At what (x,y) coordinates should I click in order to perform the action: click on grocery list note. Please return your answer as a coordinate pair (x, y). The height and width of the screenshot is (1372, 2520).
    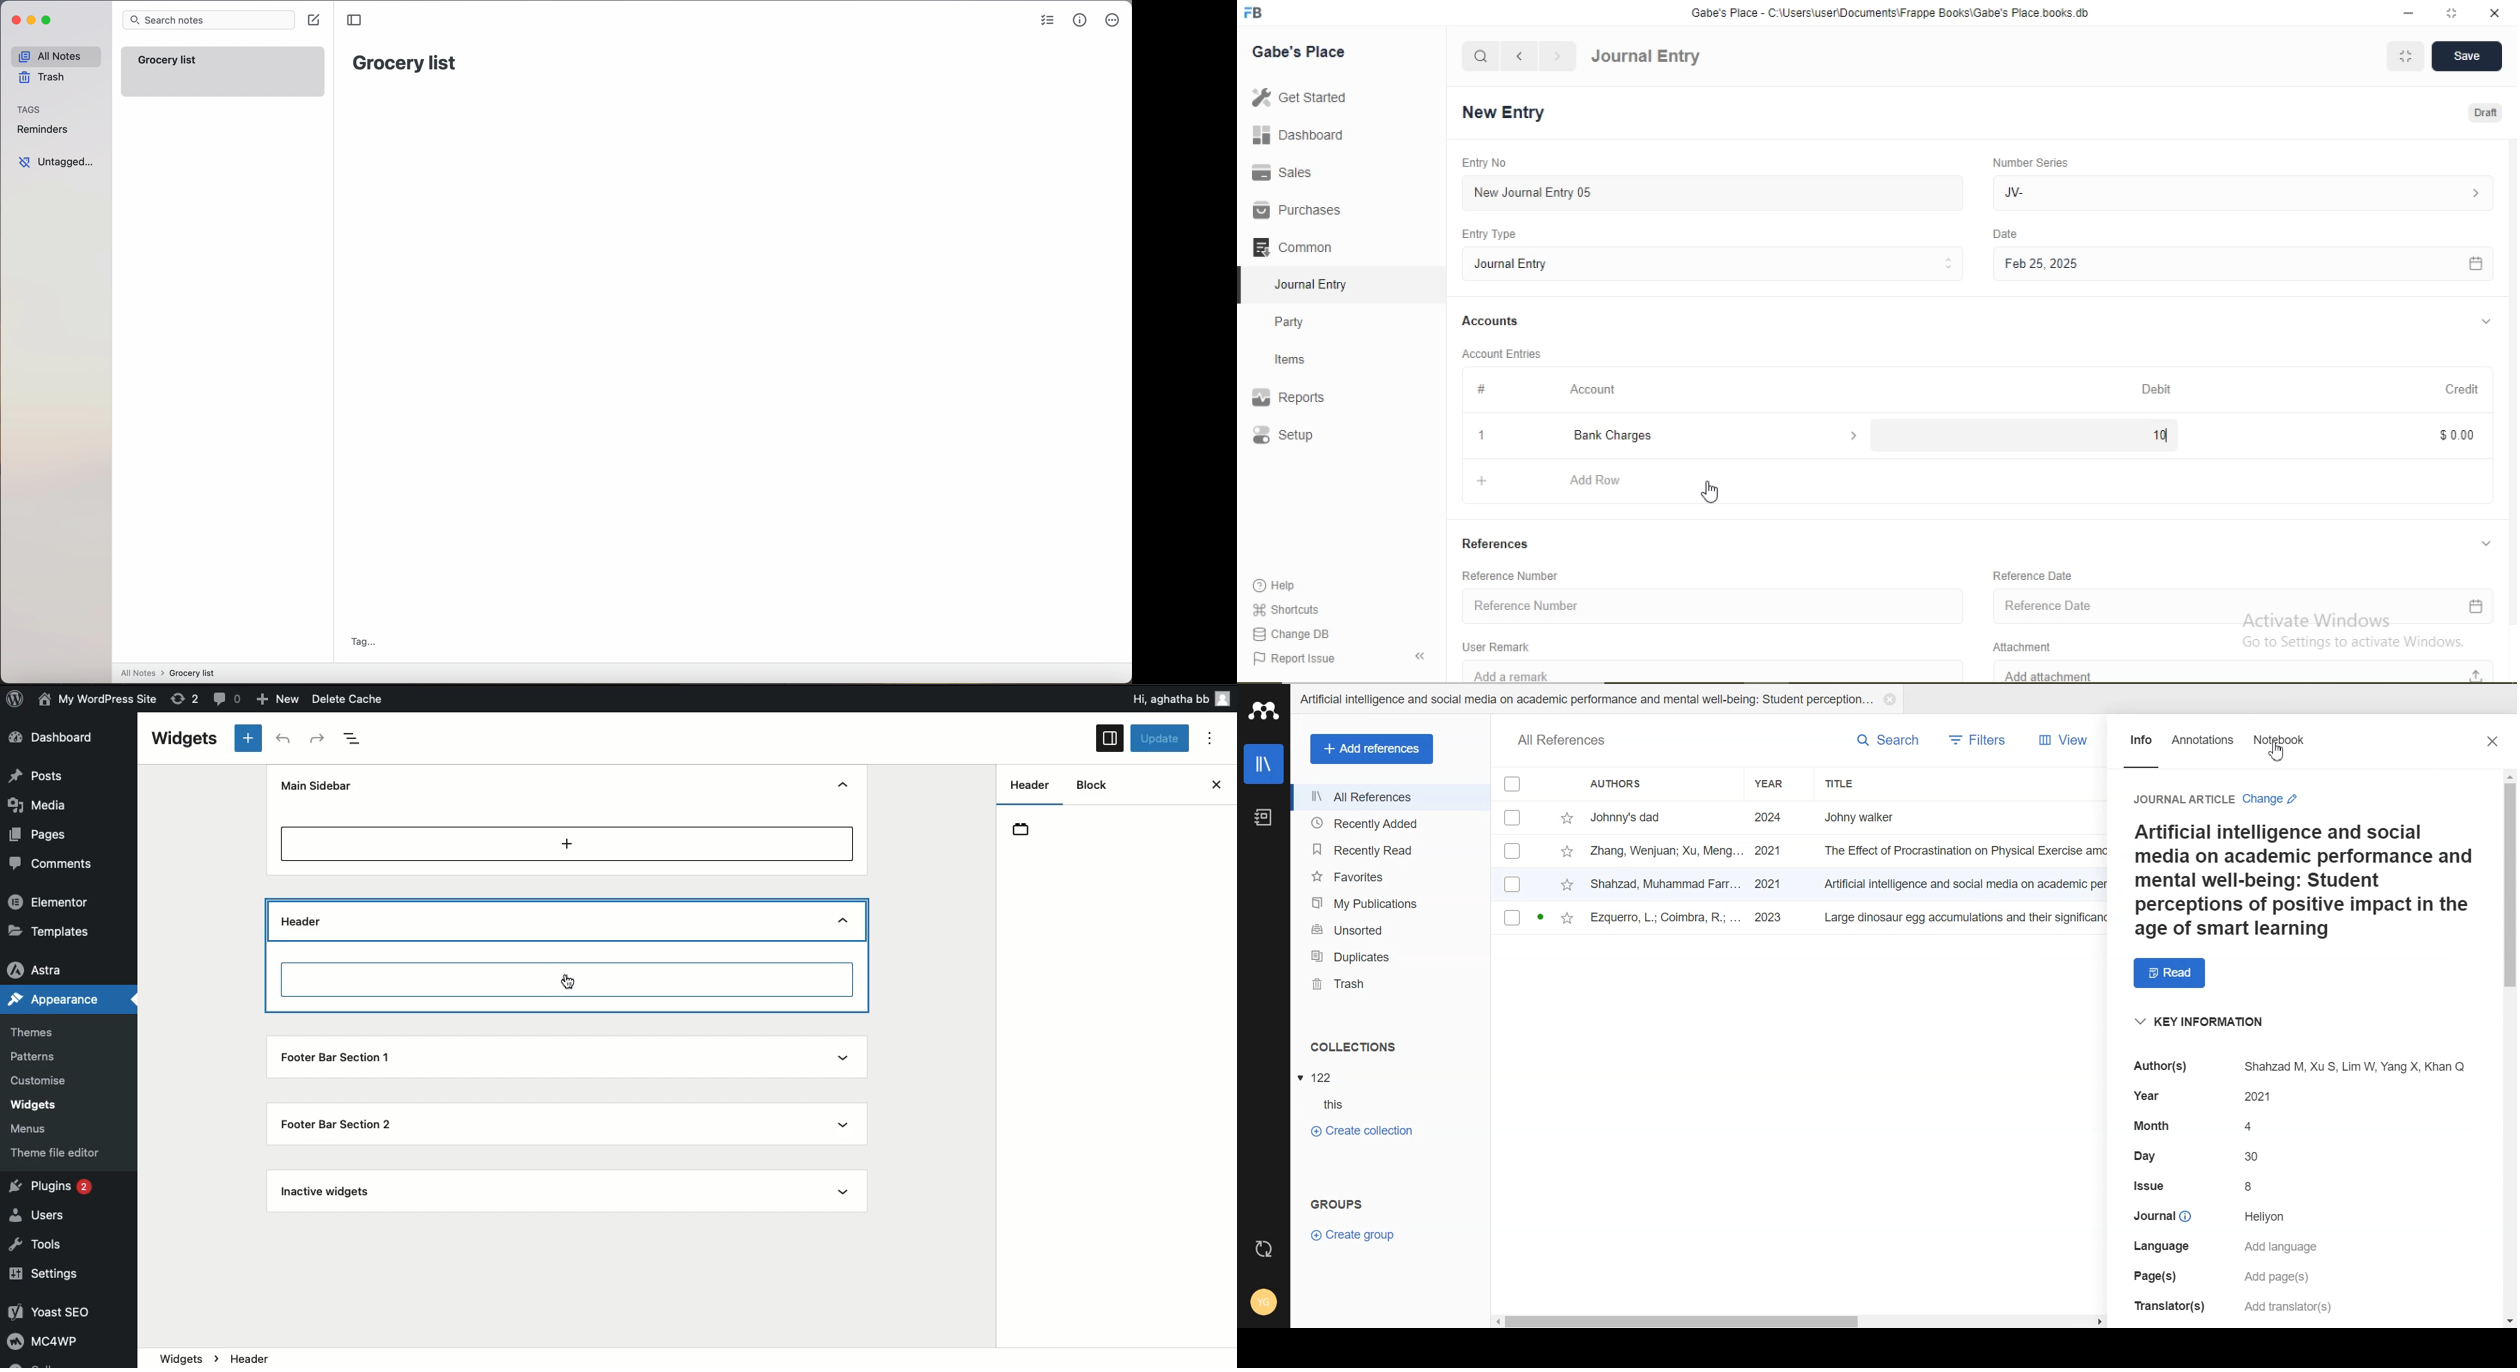
    Looking at the image, I should click on (224, 71).